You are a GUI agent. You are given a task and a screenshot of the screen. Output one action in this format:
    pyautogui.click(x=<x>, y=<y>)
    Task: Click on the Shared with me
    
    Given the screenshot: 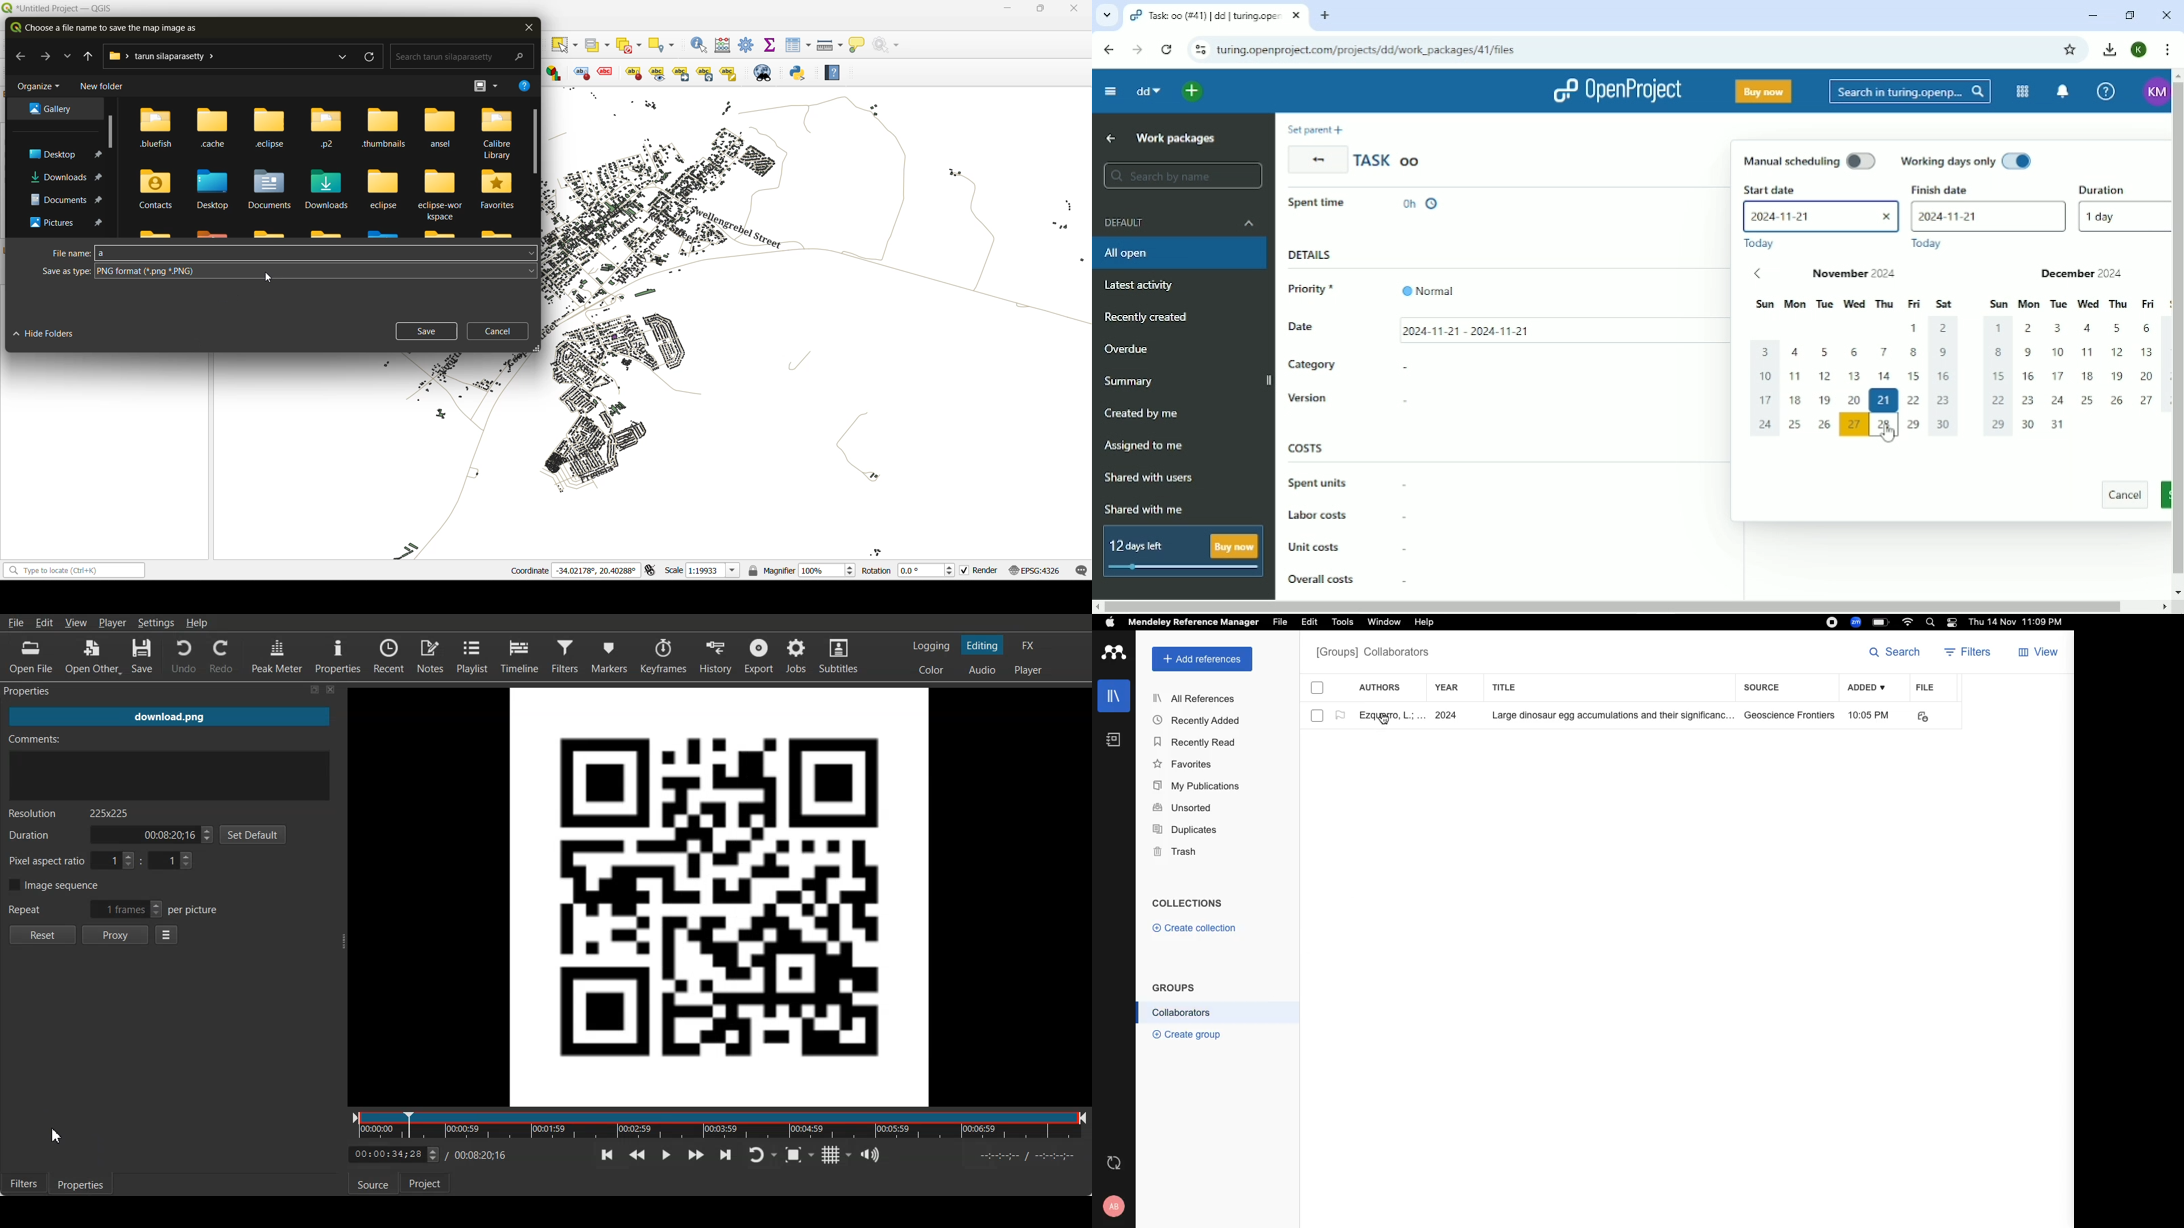 What is the action you would take?
    pyautogui.click(x=1145, y=509)
    